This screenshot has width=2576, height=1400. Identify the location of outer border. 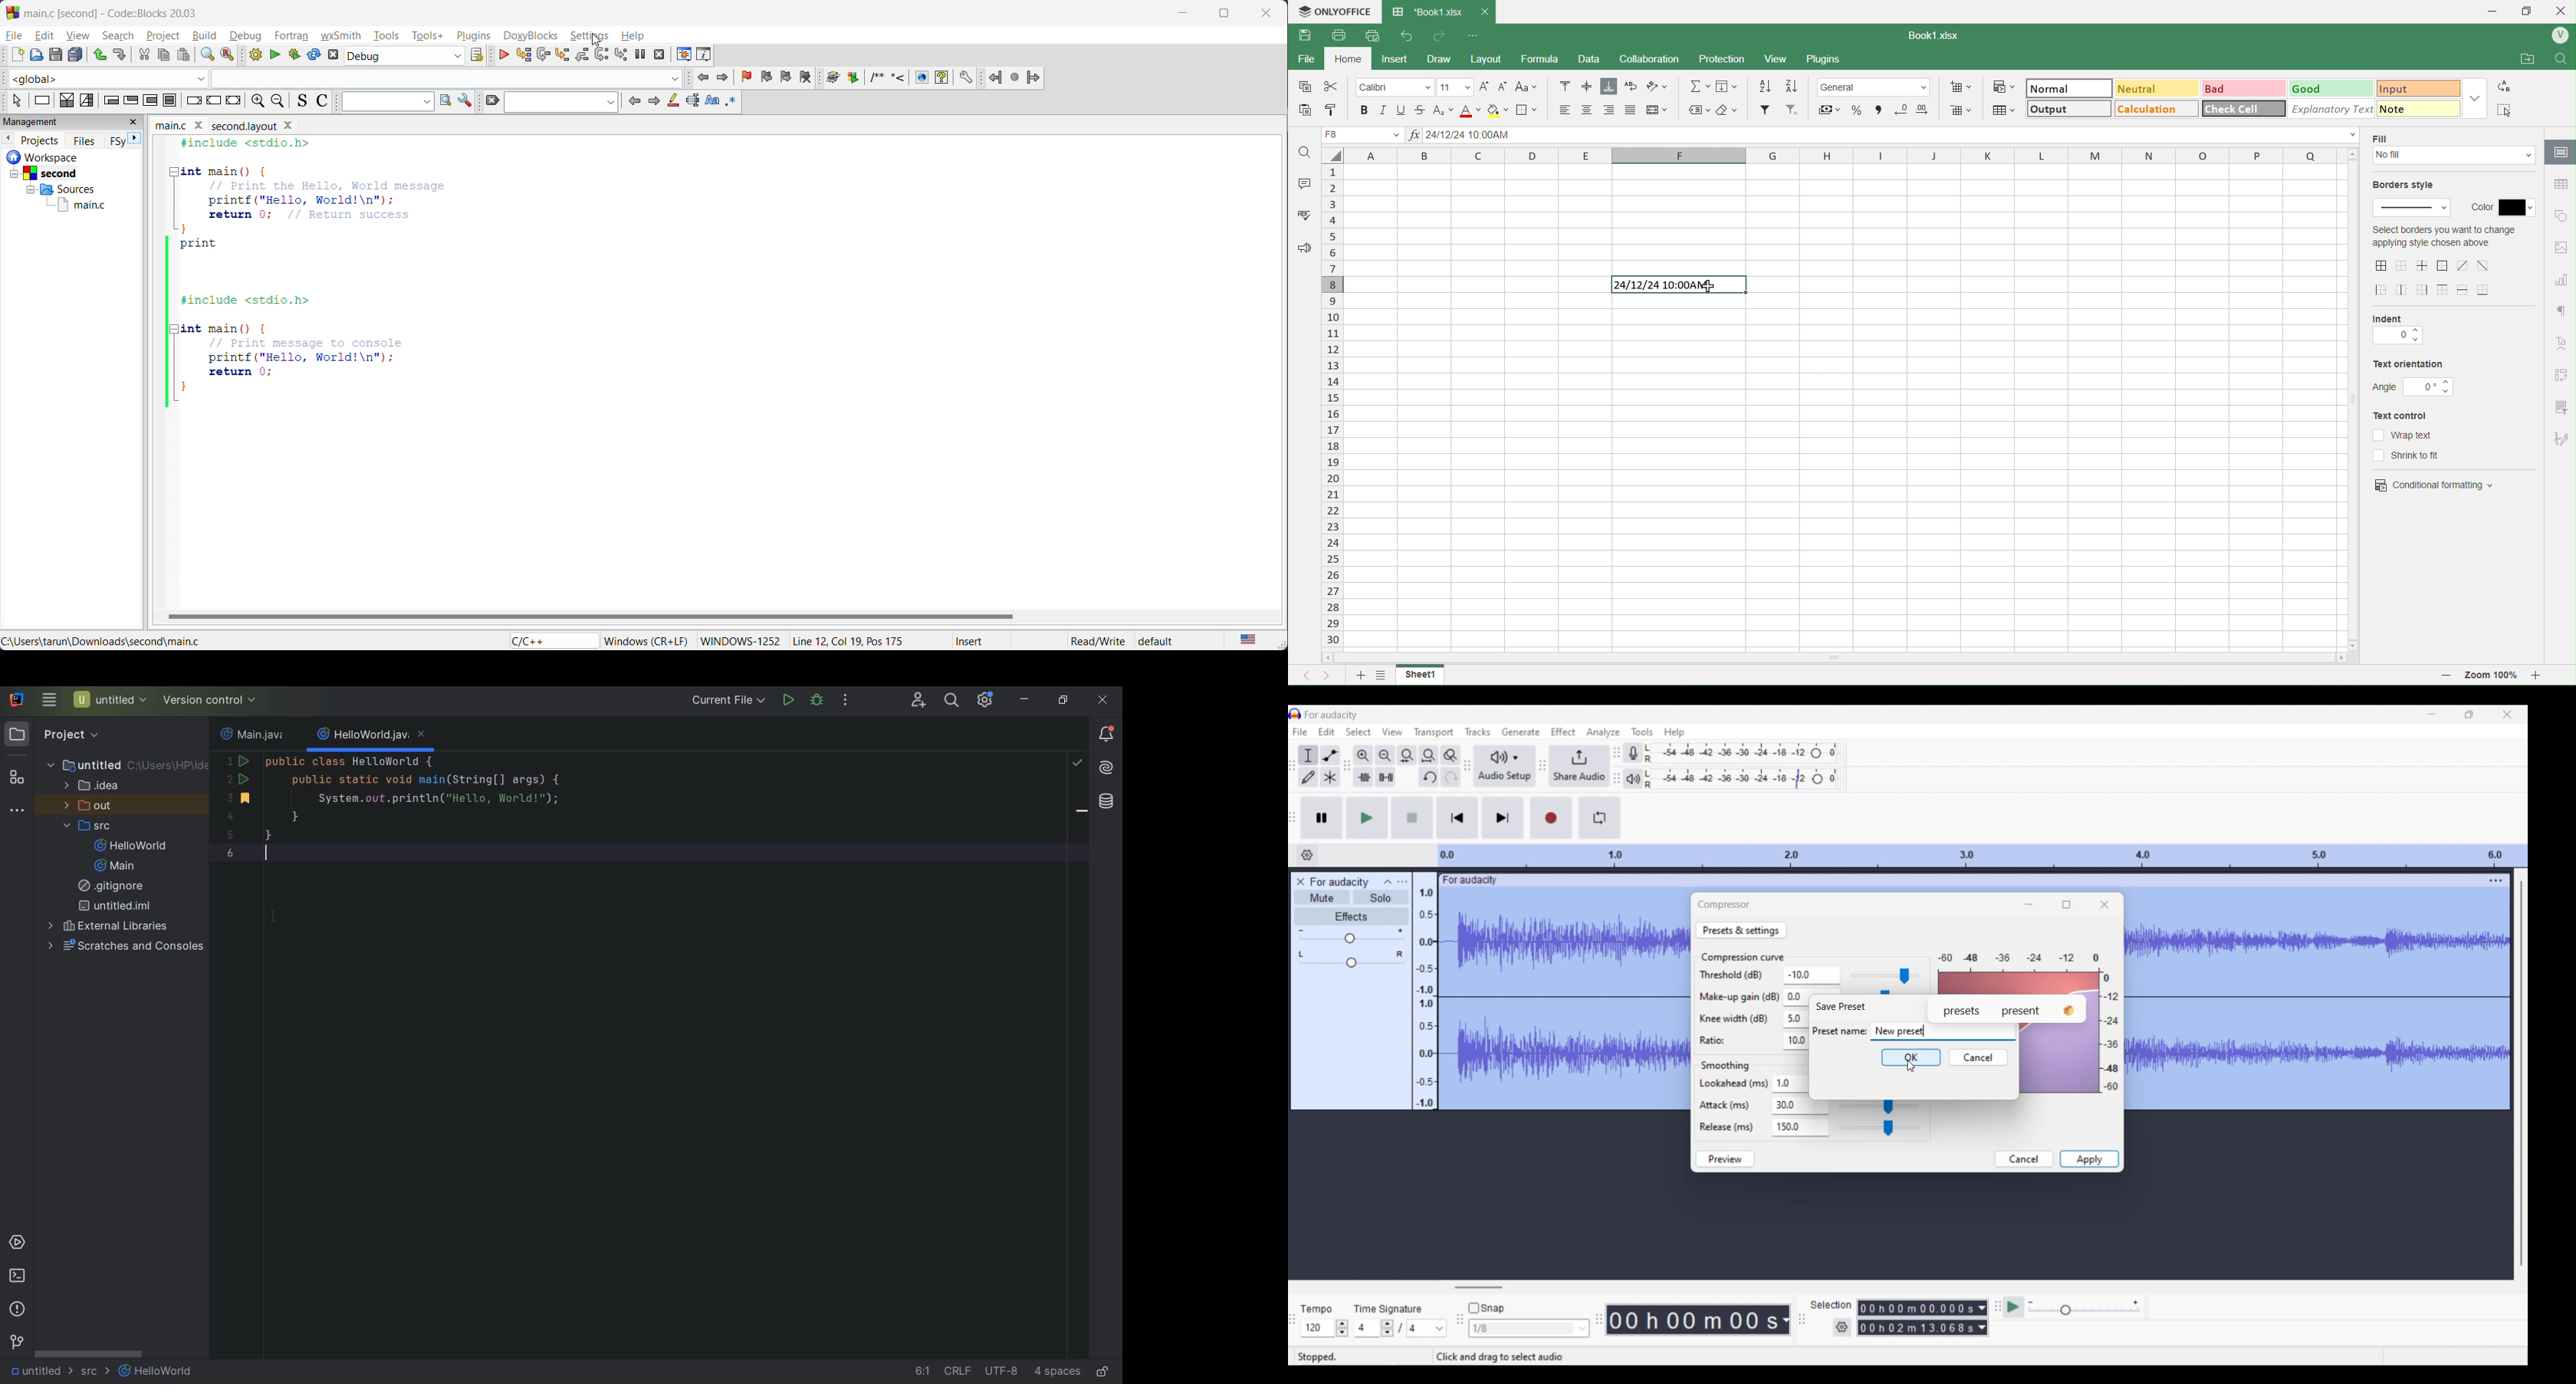
(2444, 267).